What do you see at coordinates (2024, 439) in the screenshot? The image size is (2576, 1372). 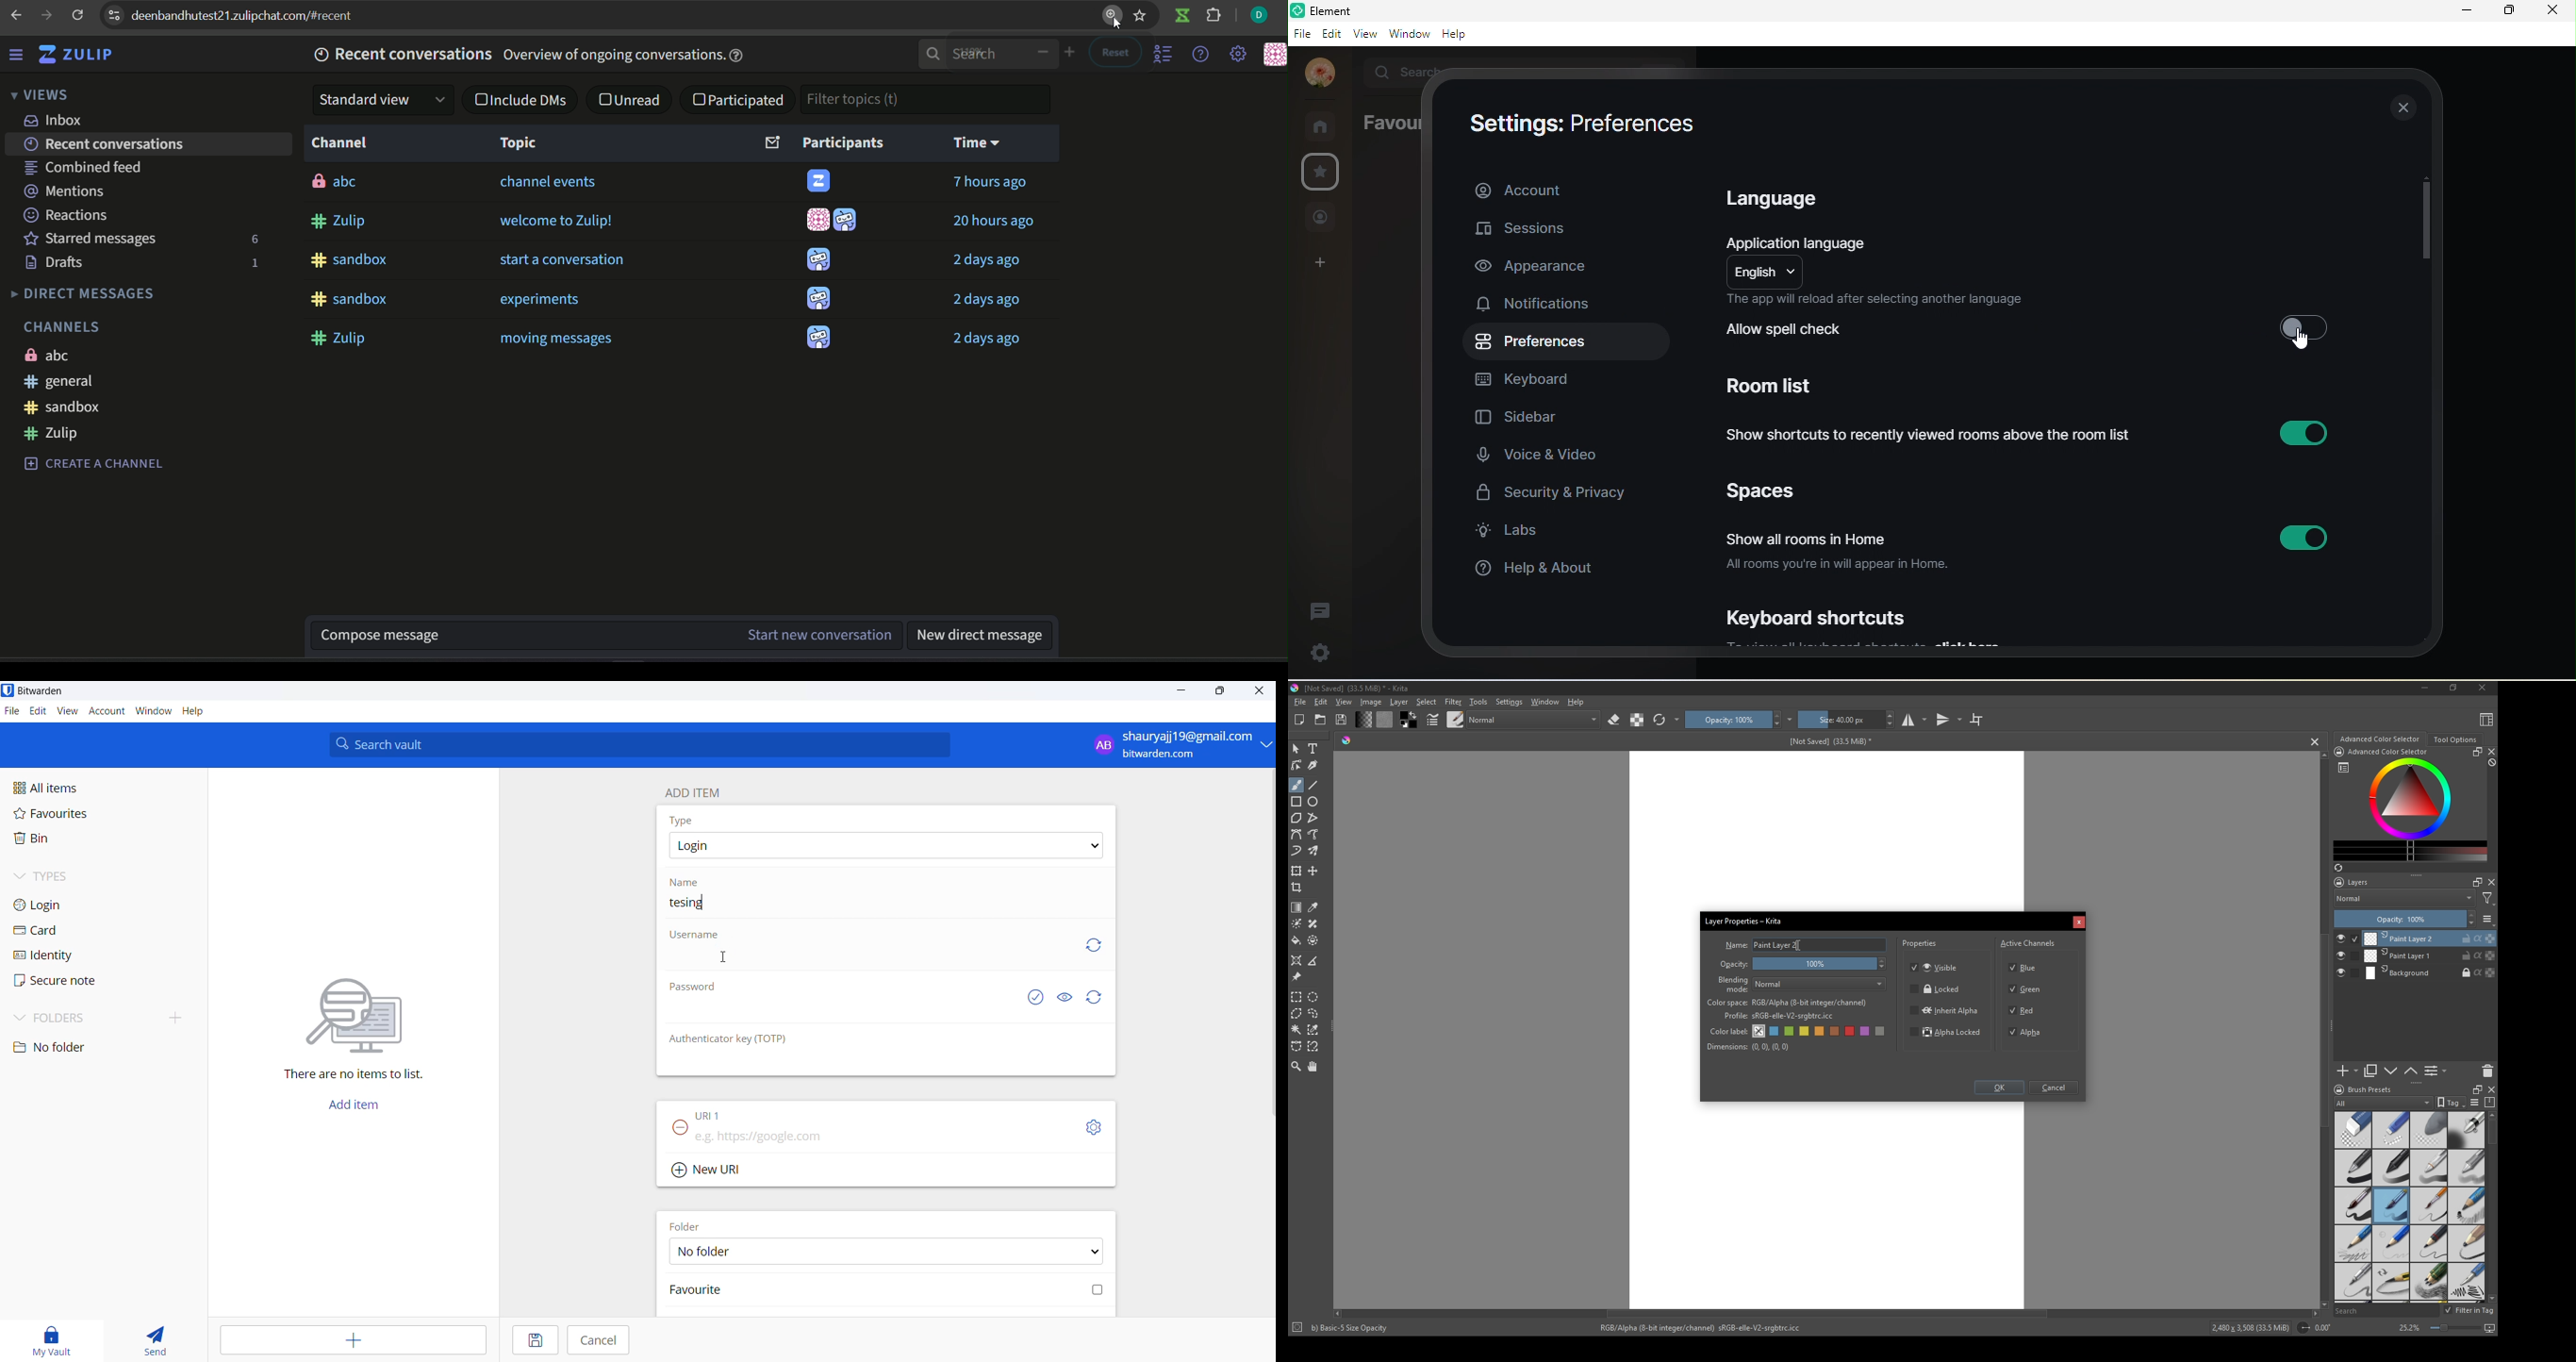 I see `show shortcuts to recently viewed rooms above the room list` at bounding box center [2024, 439].